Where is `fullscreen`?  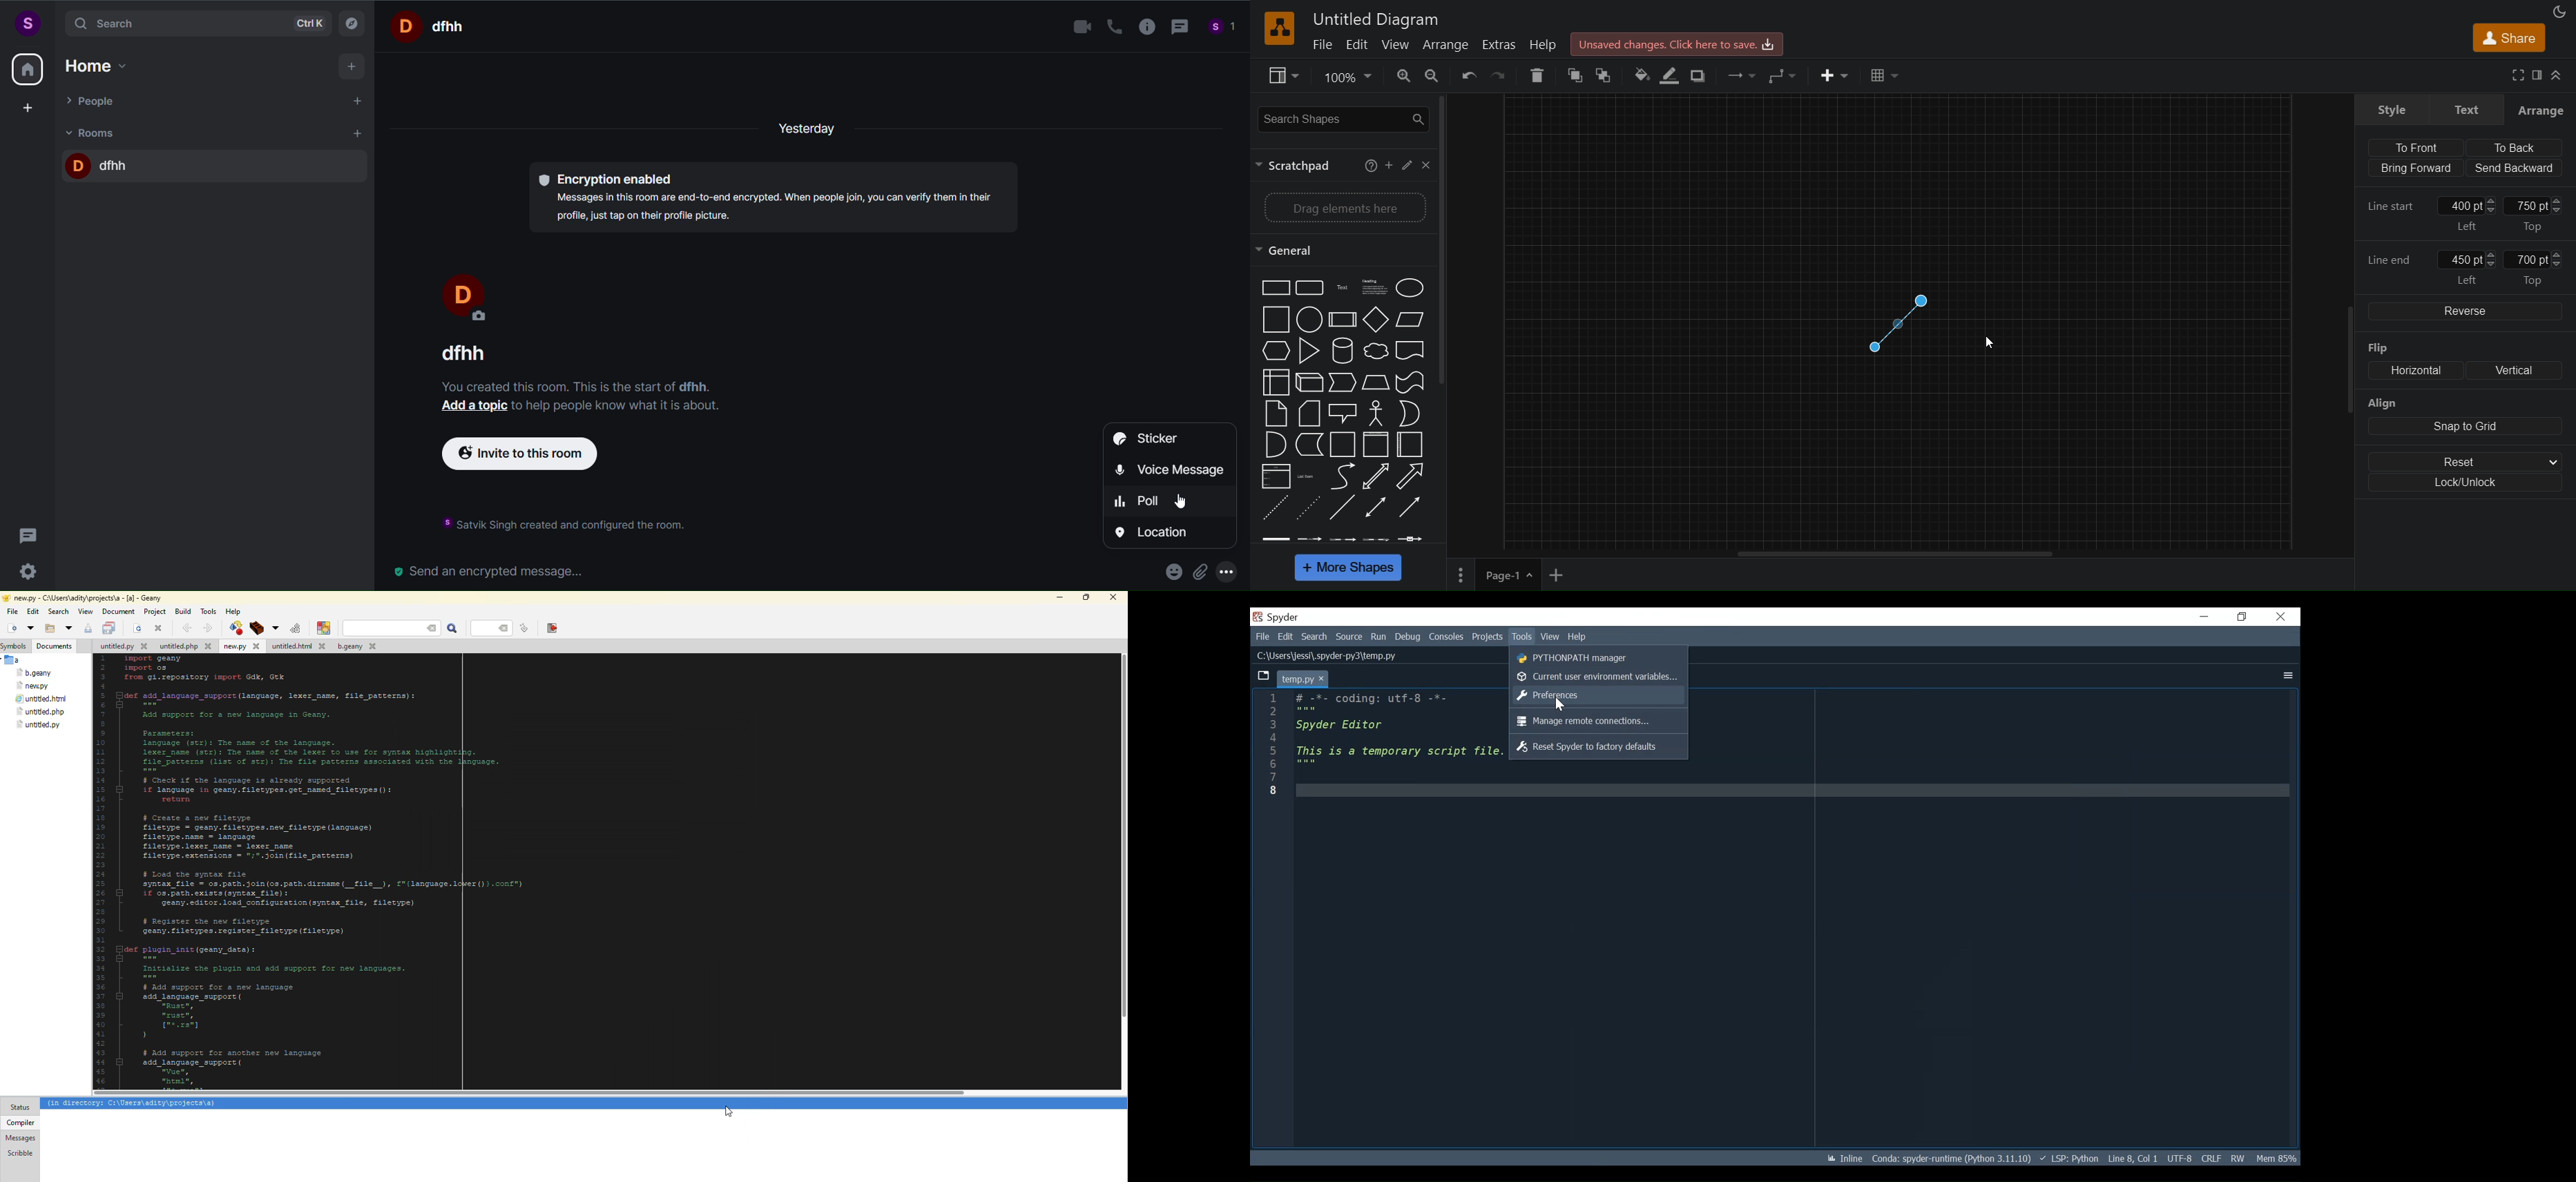 fullscreen is located at coordinates (2520, 76).